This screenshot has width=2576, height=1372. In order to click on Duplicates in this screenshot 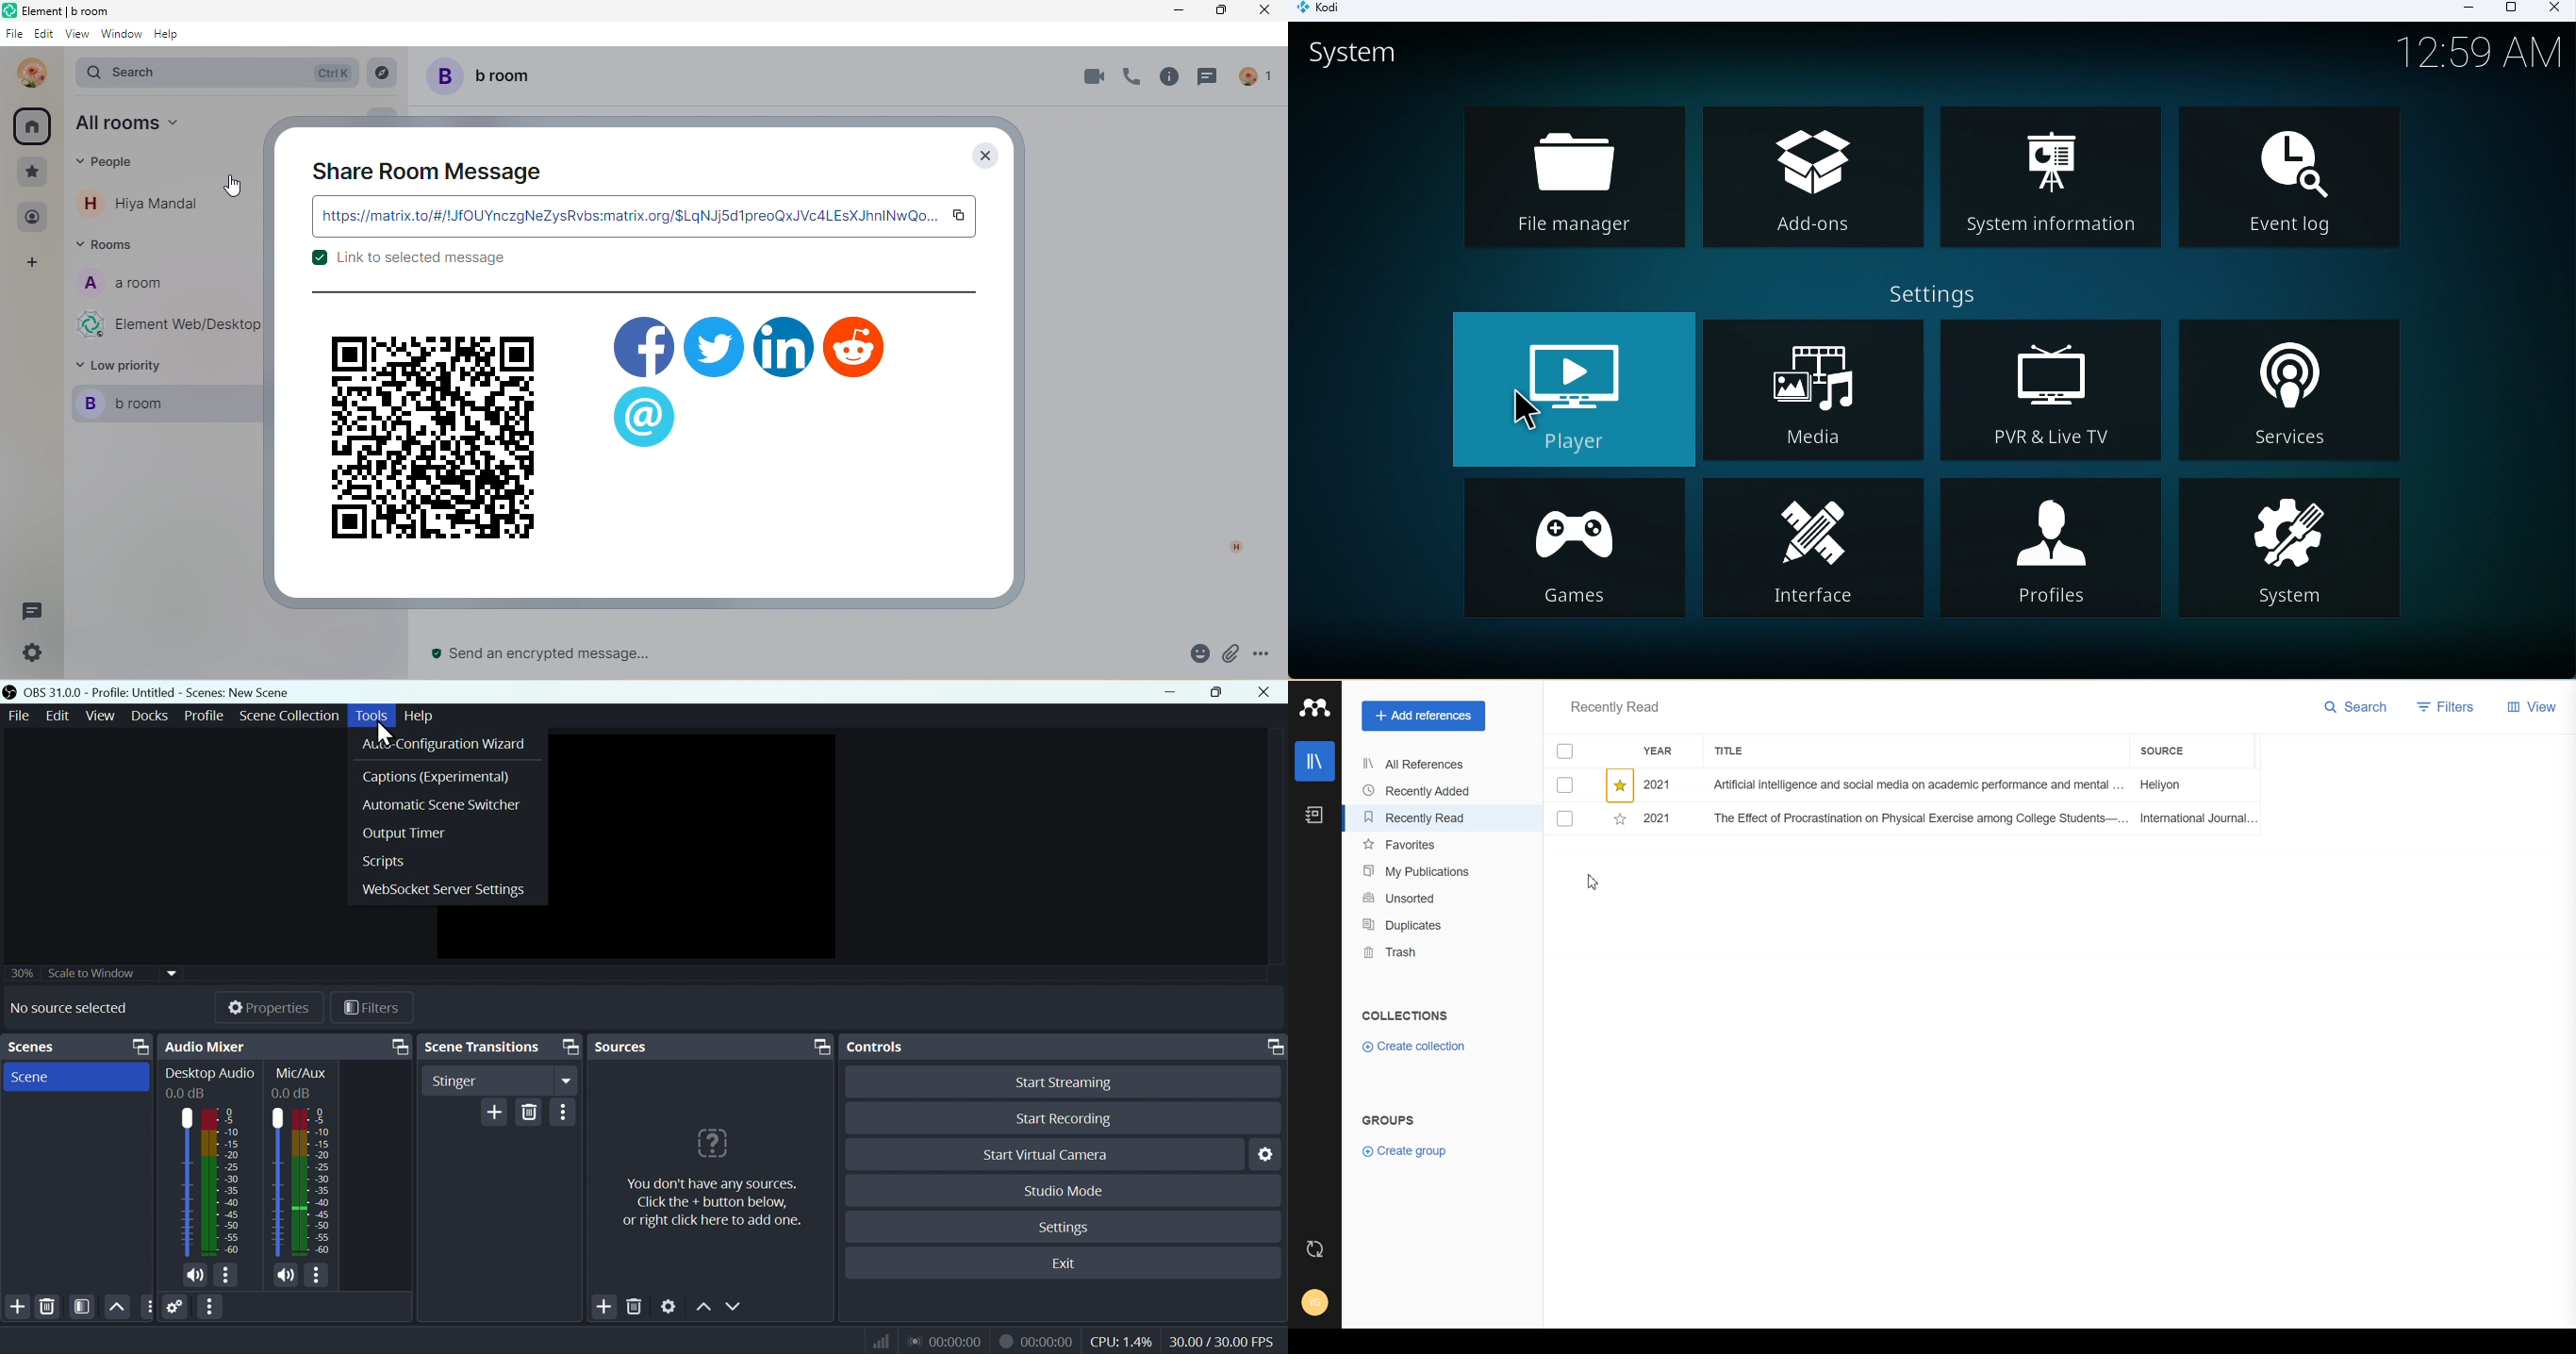, I will do `click(1420, 925)`.